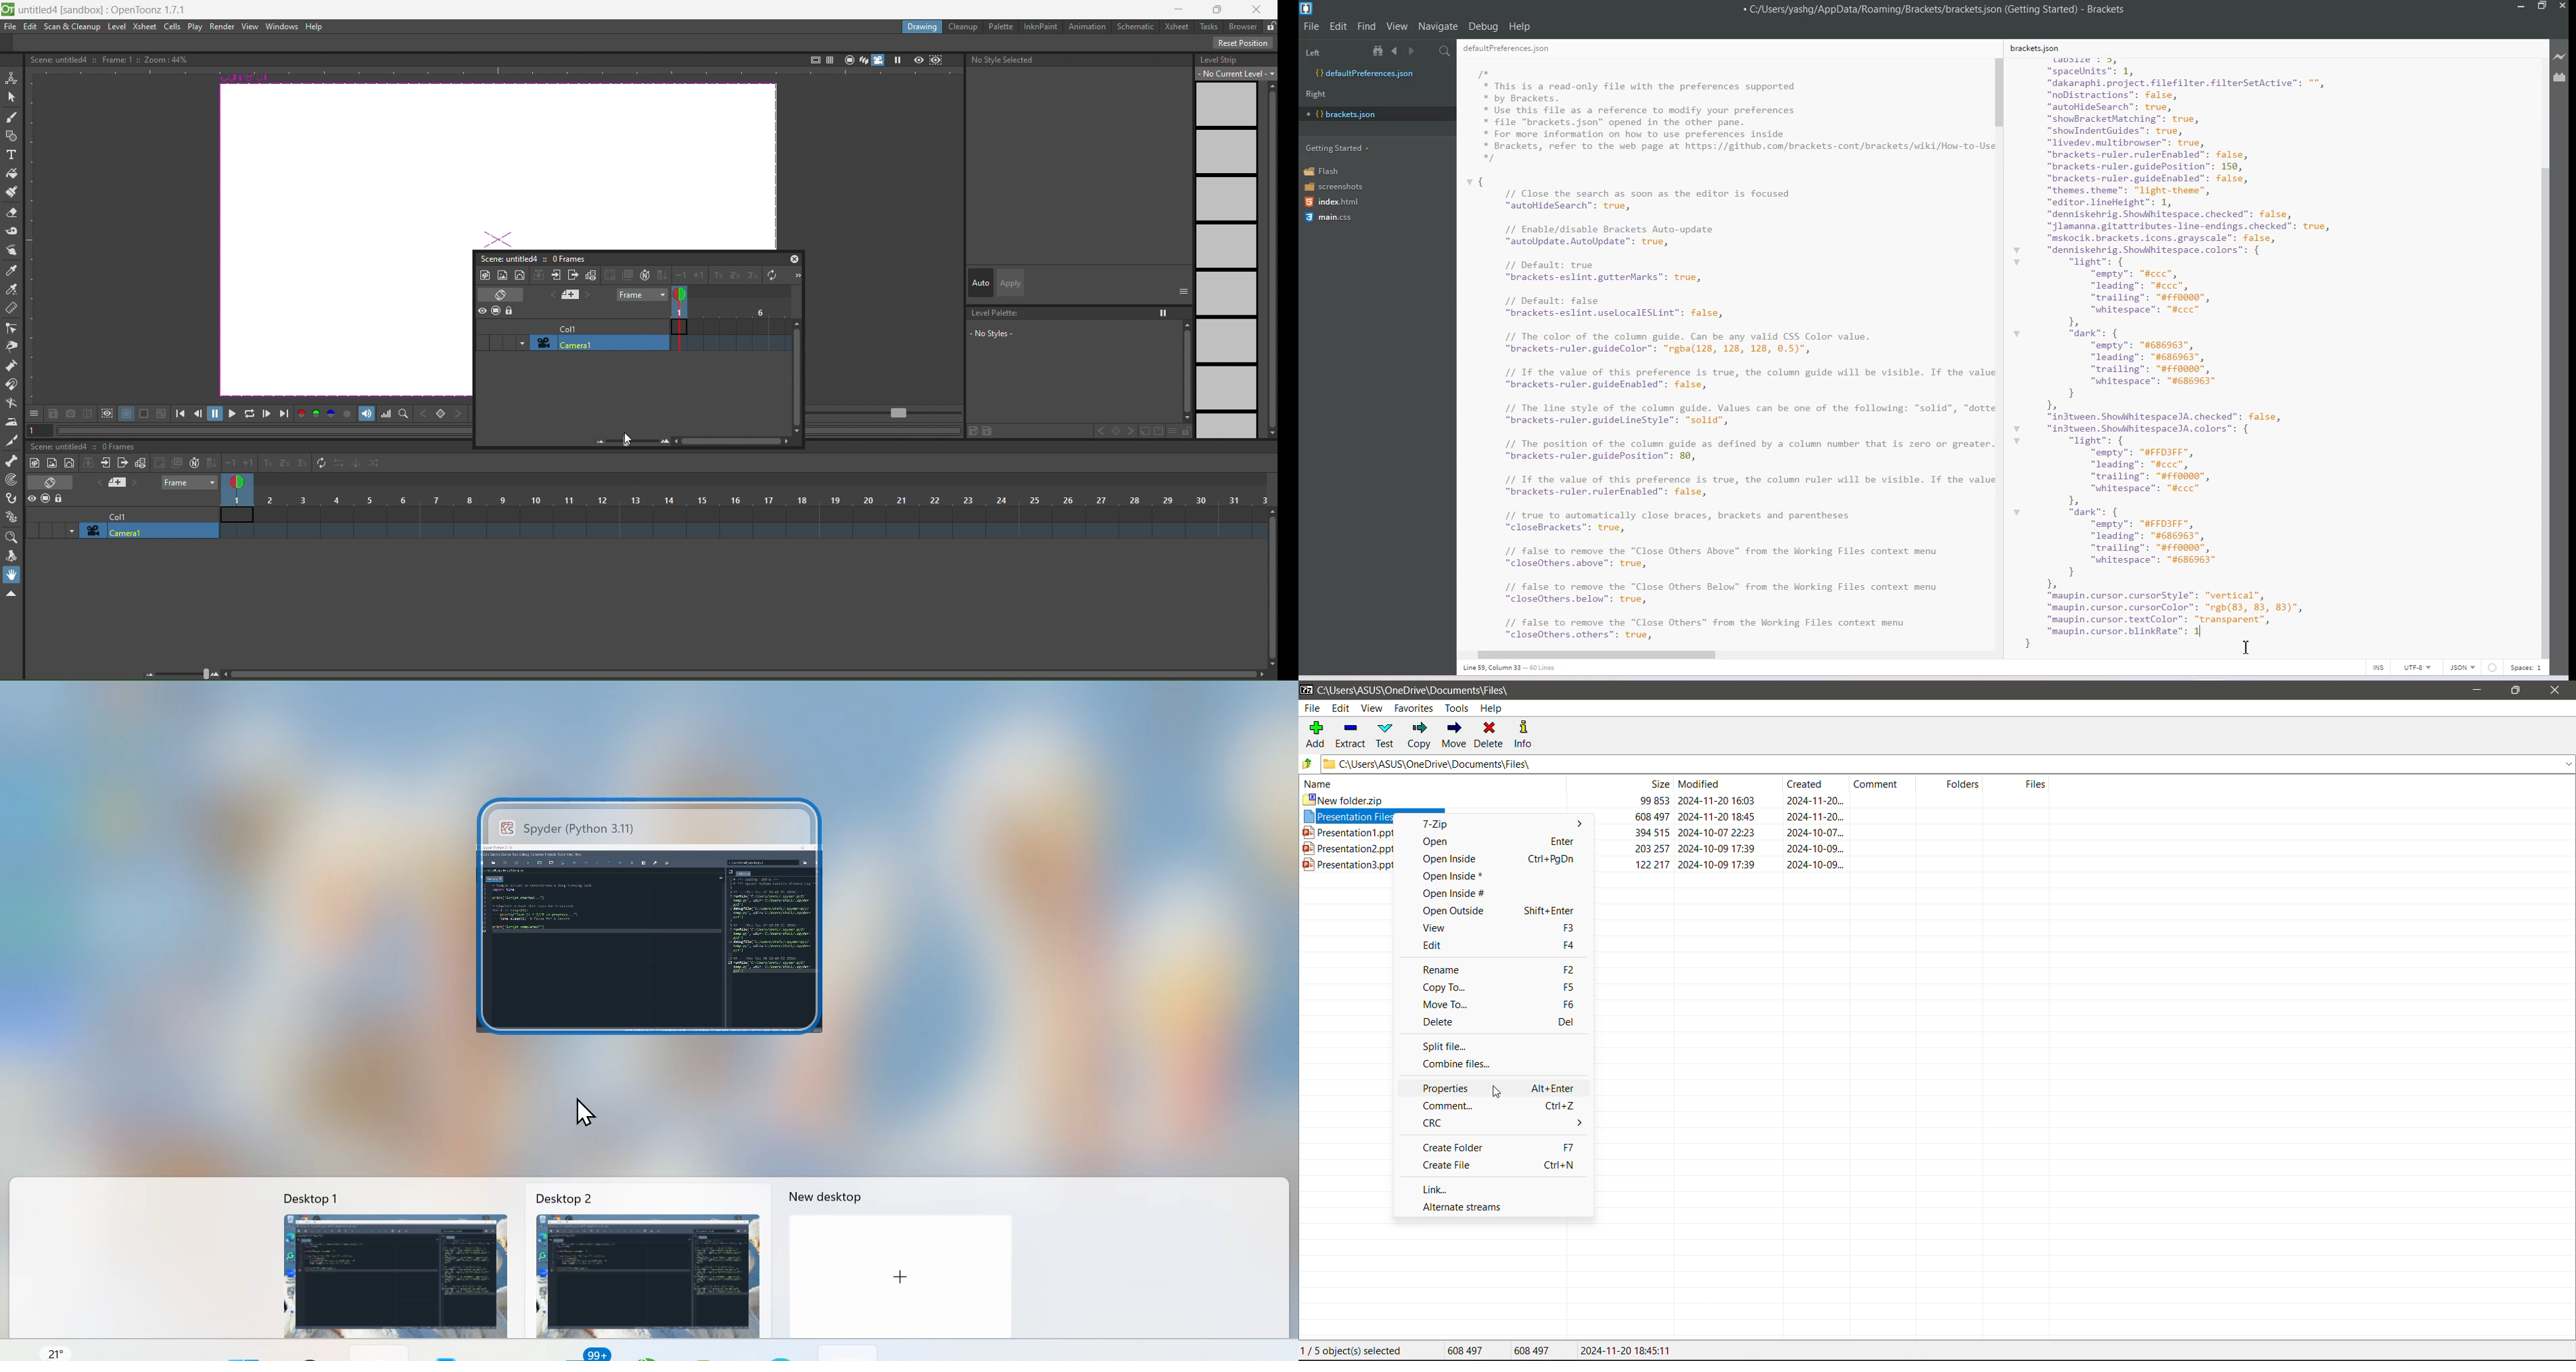 The height and width of the screenshot is (1372, 2576). What do you see at coordinates (1308, 9) in the screenshot?
I see `Logo` at bounding box center [1308, 9].